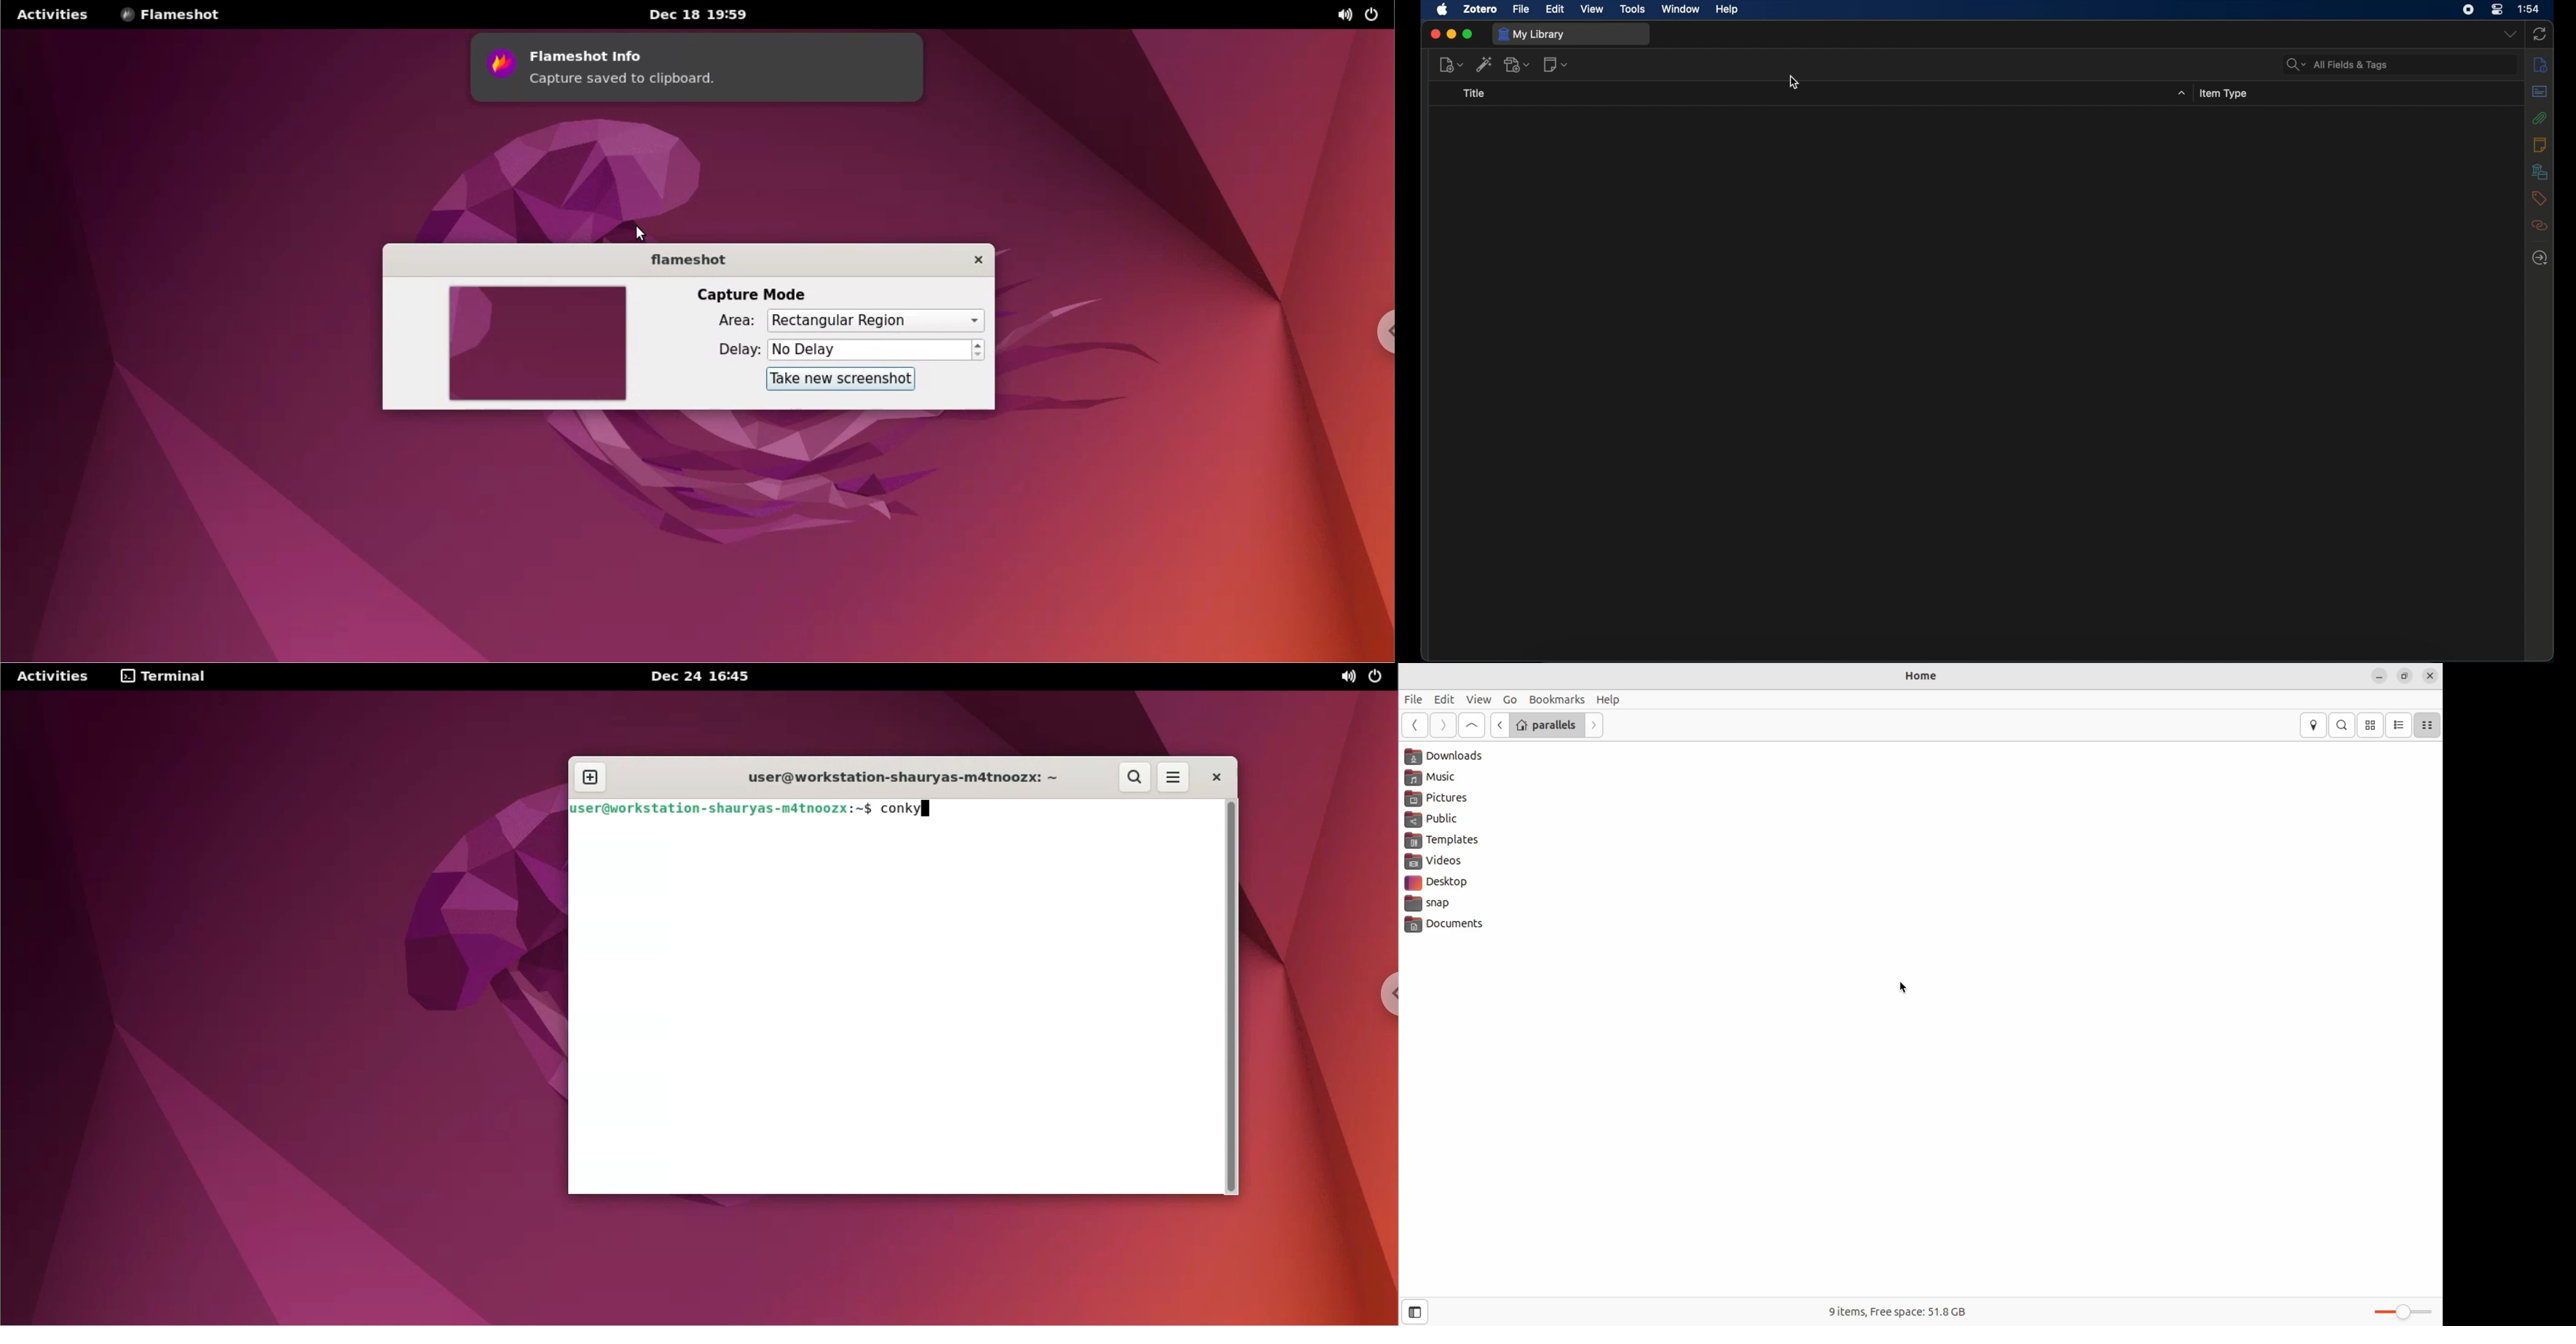 The width and height of the screenshot is (2576, 1344). Describe the element at coordinates (2540, 226) in the screenshot. I see `related` at that location.